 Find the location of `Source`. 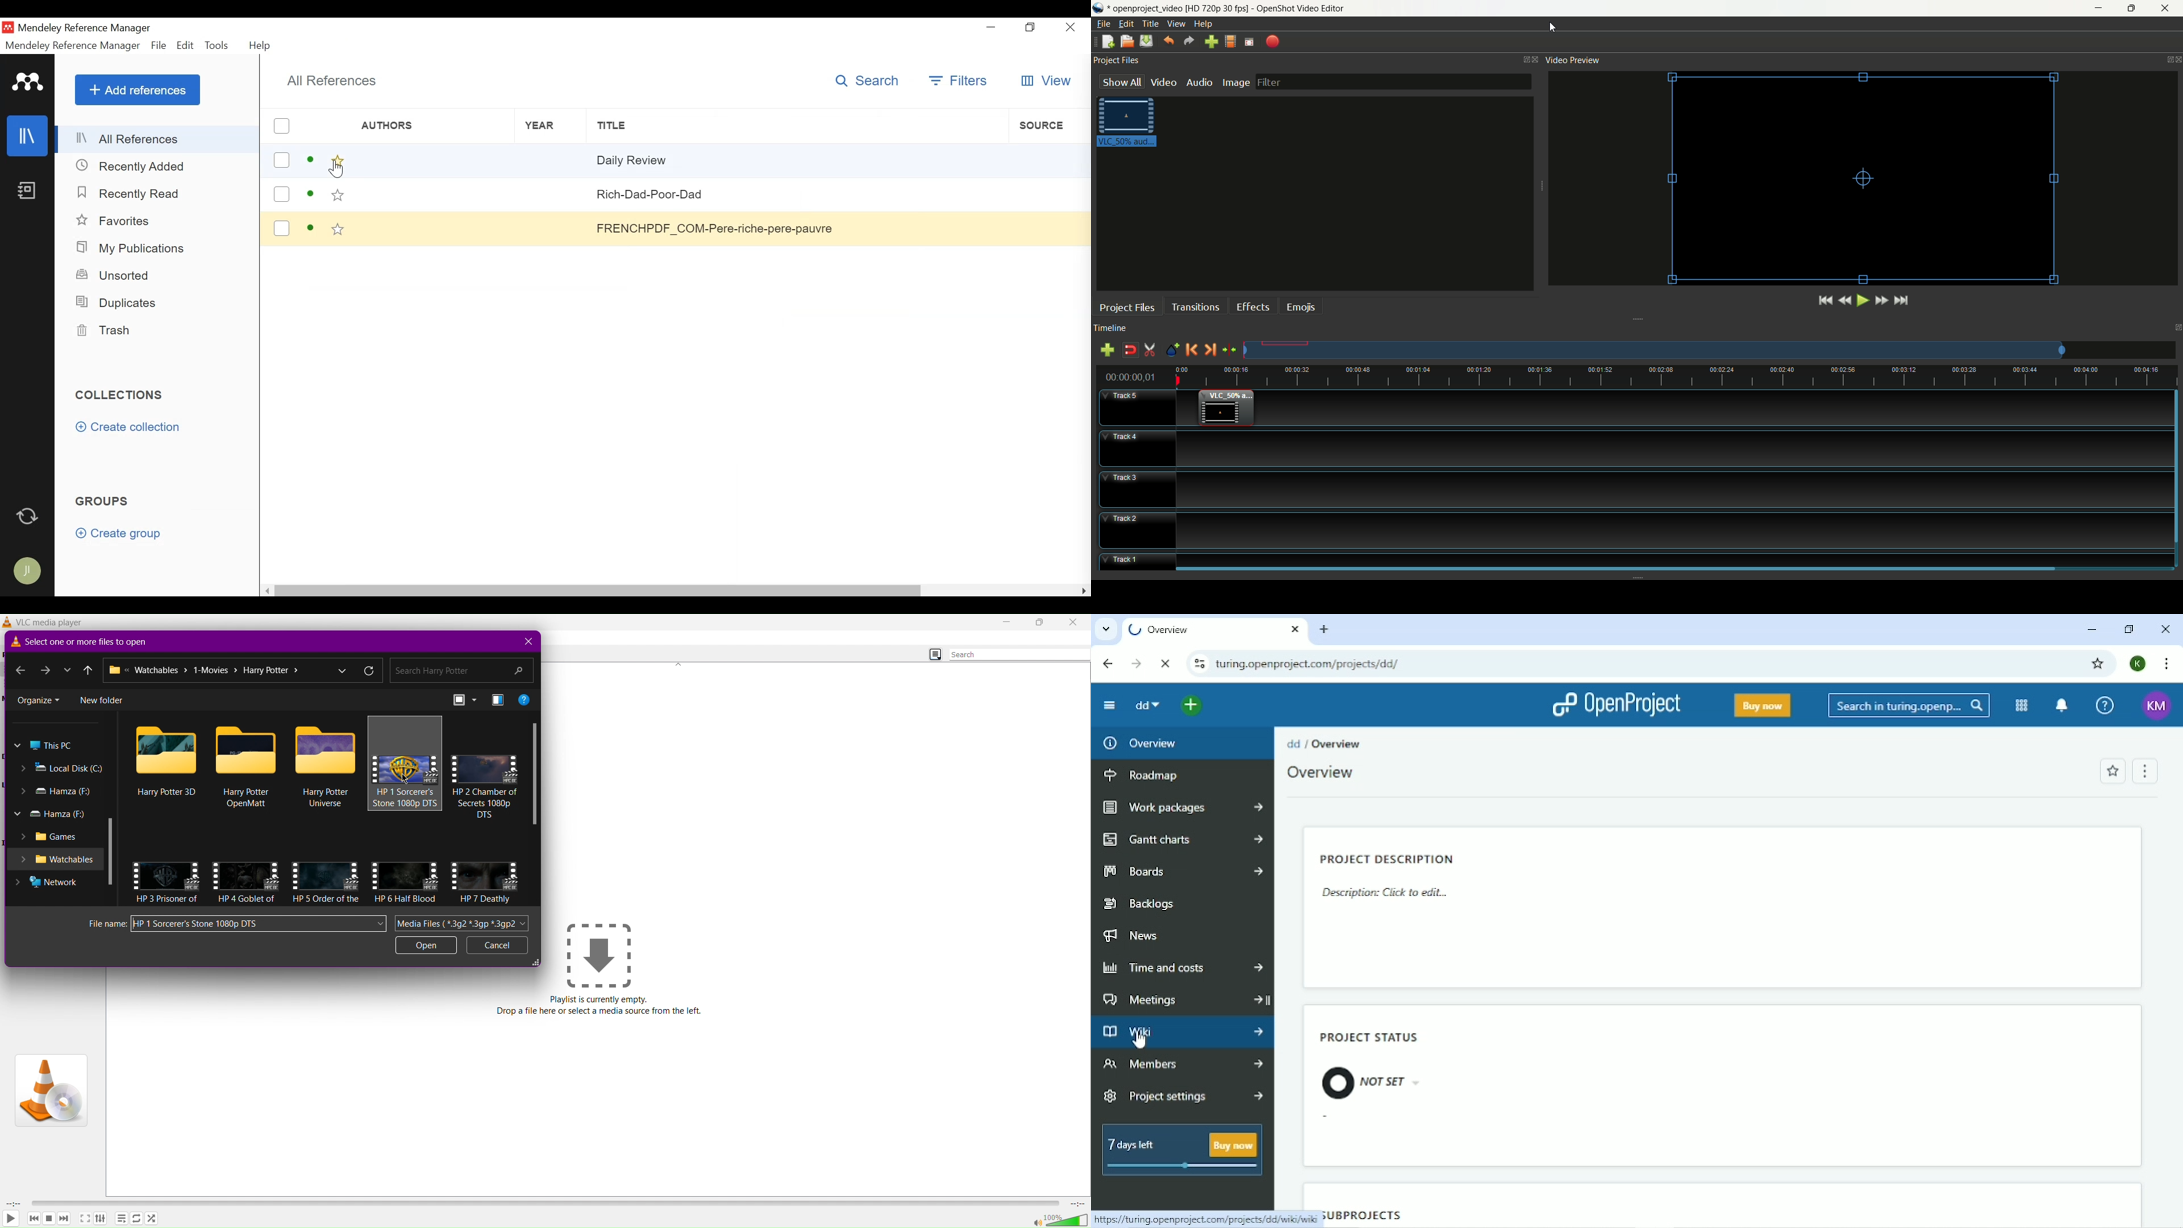

Source is located at coordinates (1049, 126).